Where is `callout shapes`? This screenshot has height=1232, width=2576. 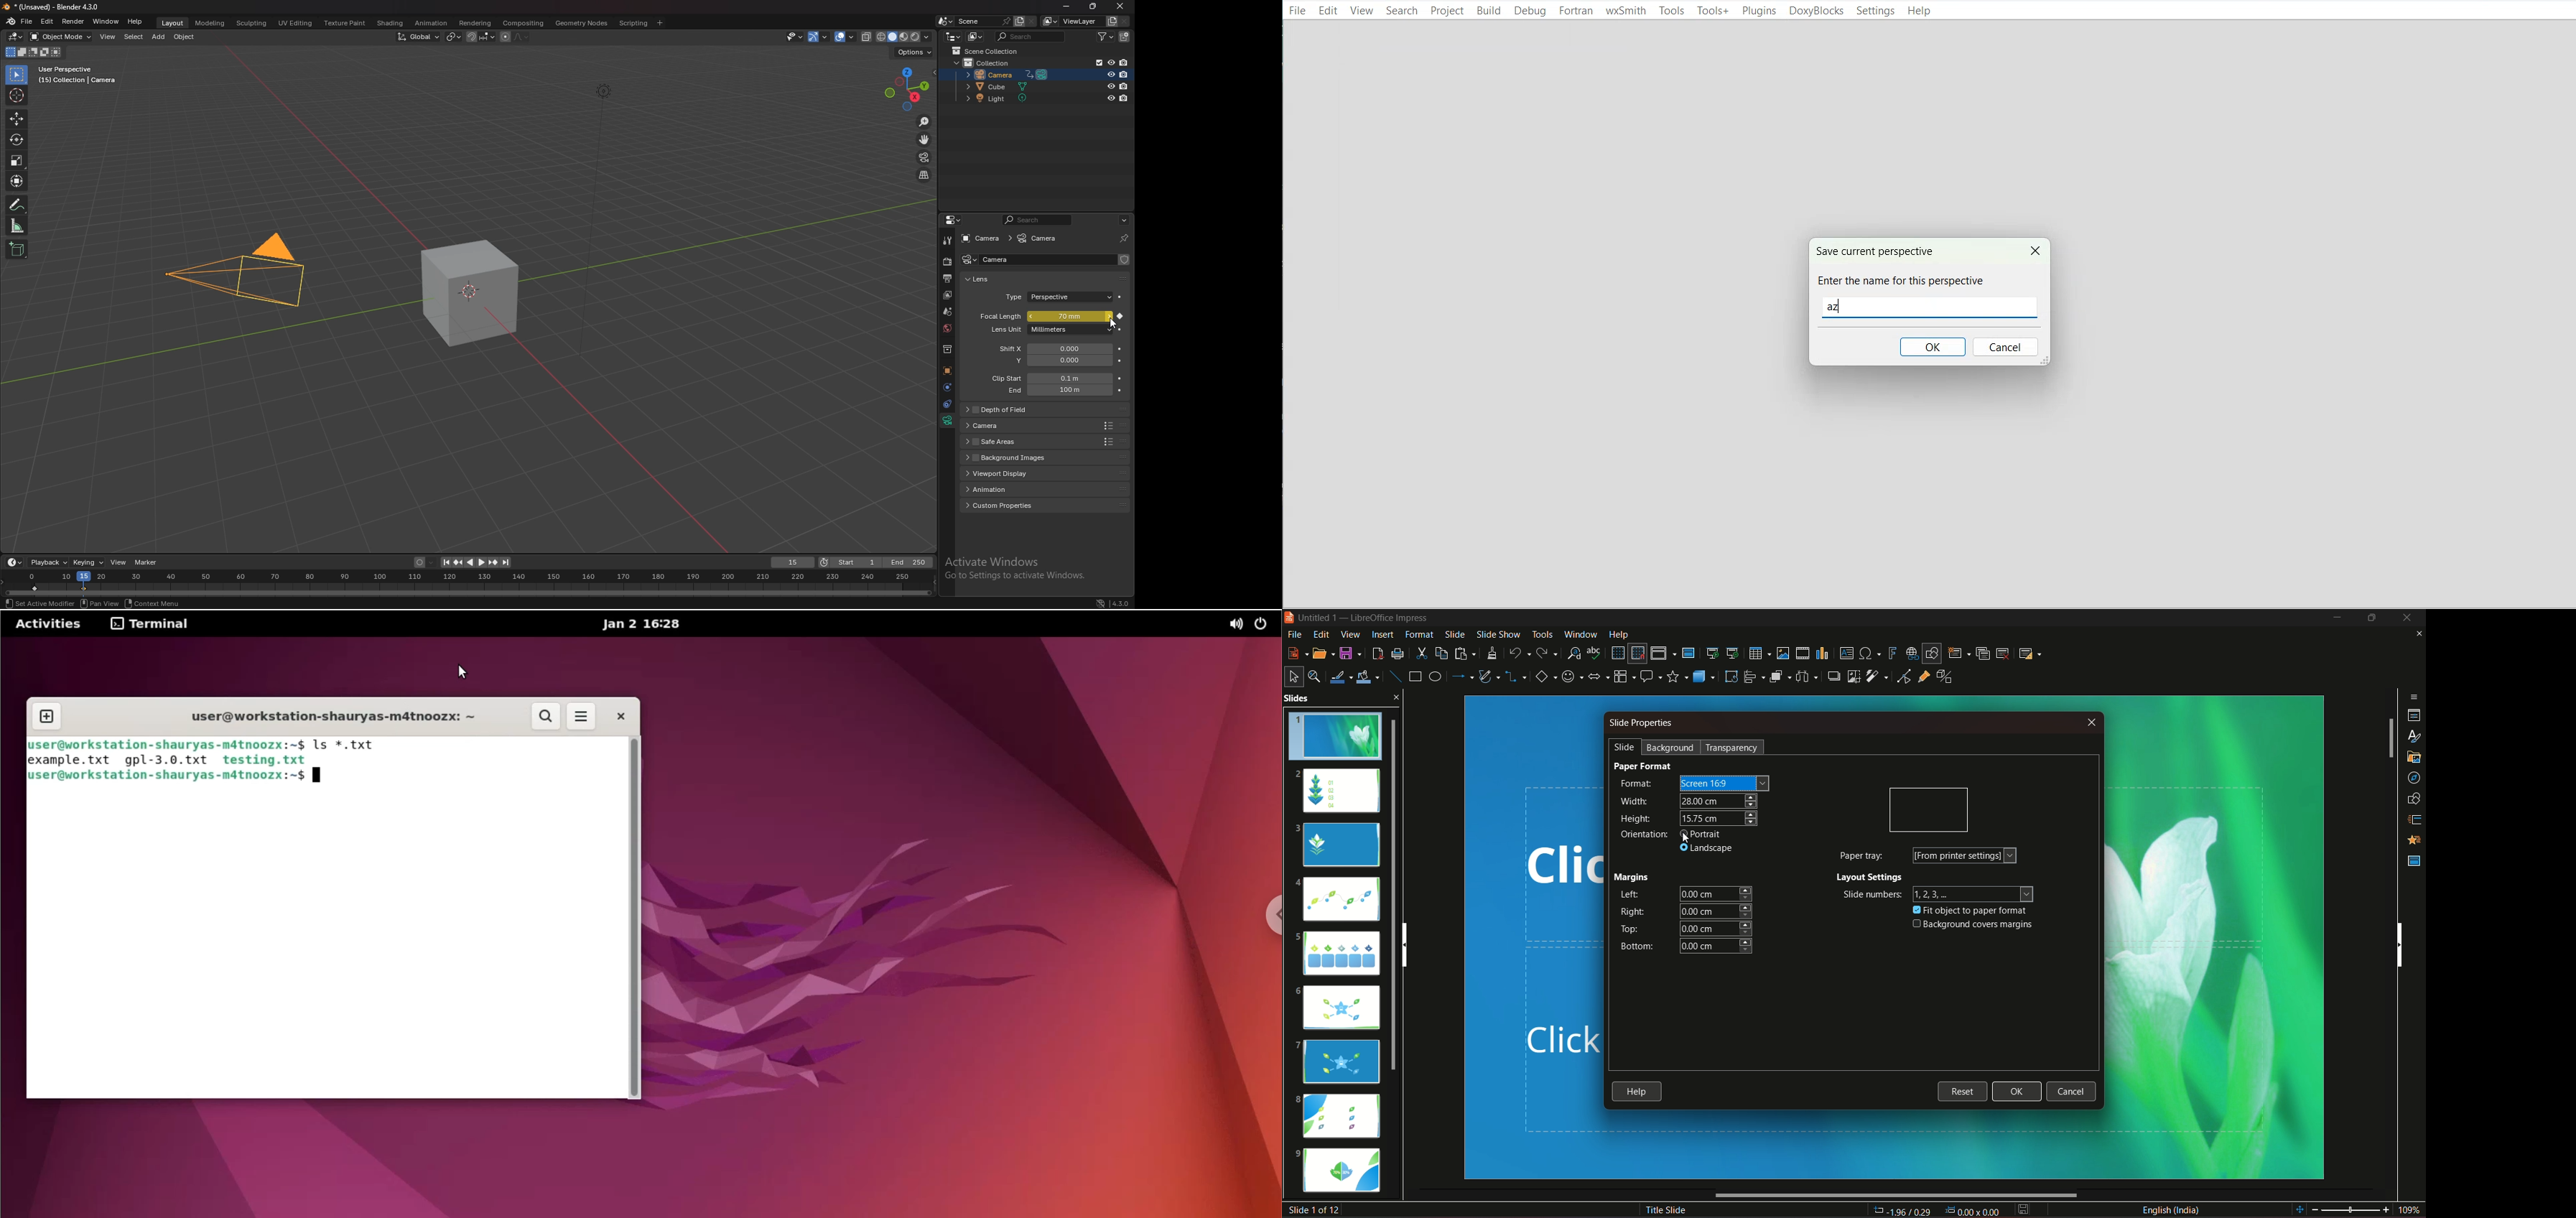
callout shapes is located at coordinates (1651, 676).